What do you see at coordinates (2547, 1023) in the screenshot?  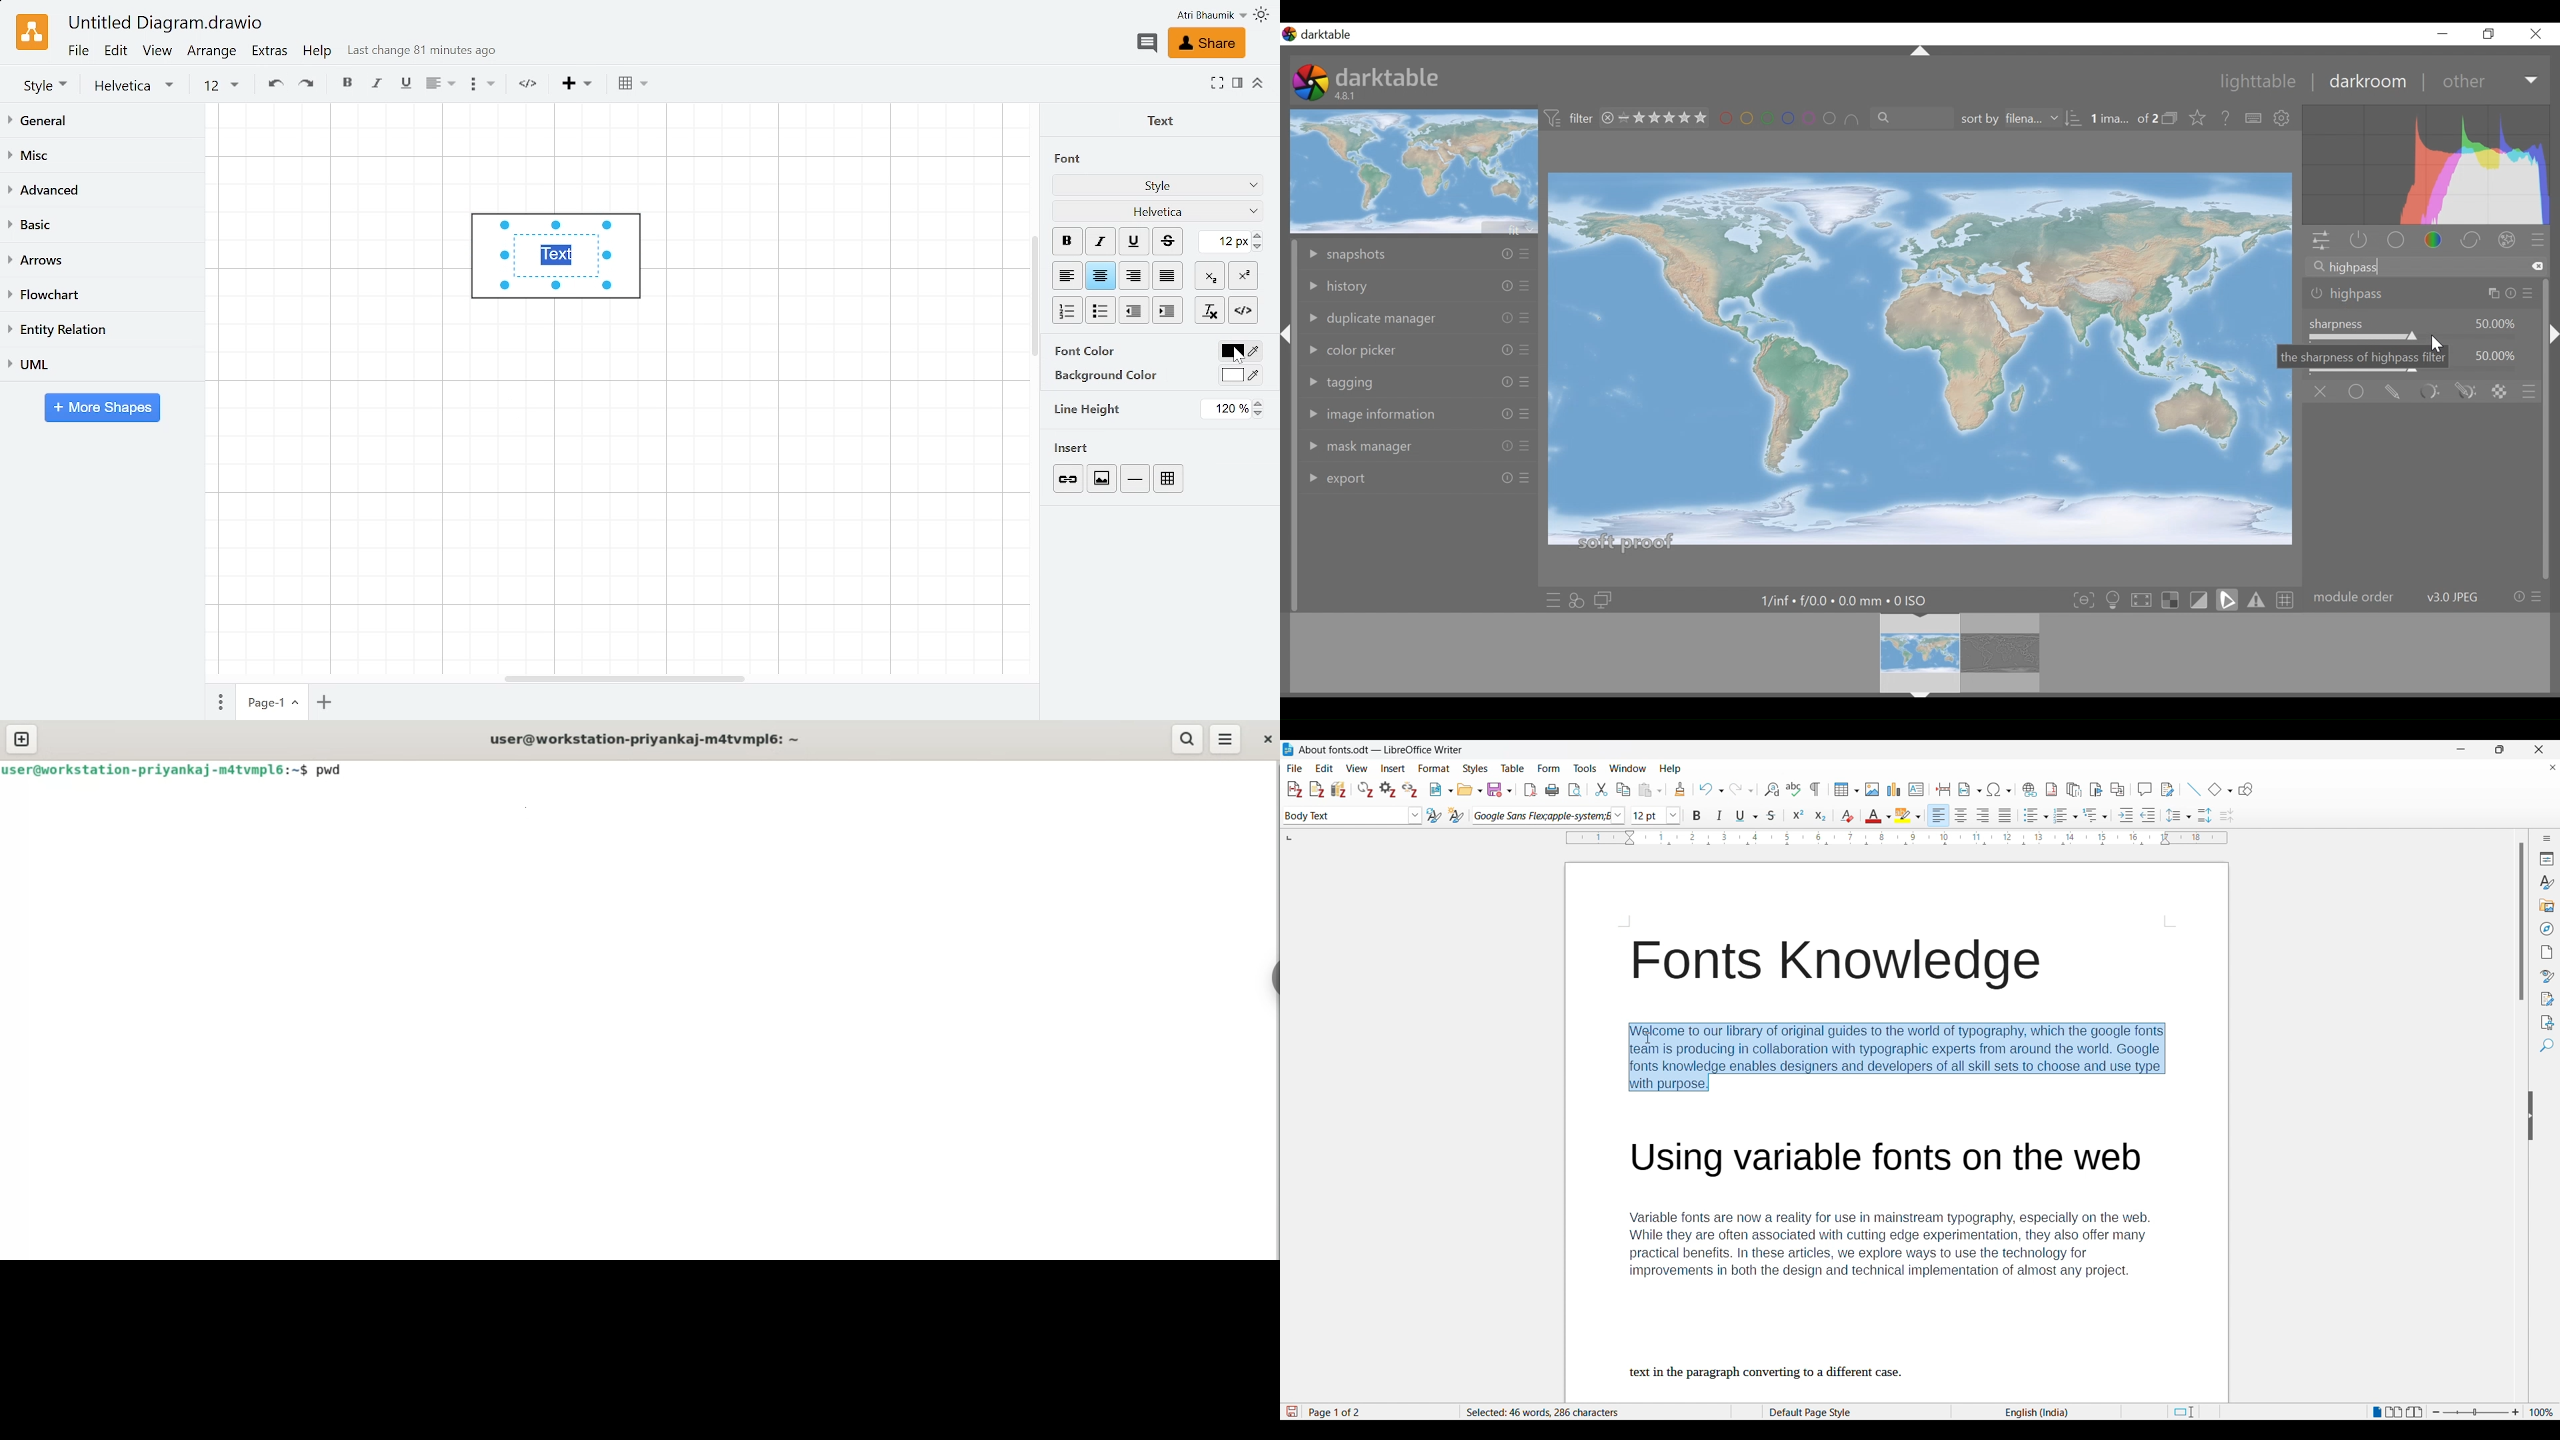 I see `Accessibility check` at bounding box center [2547, 1023].